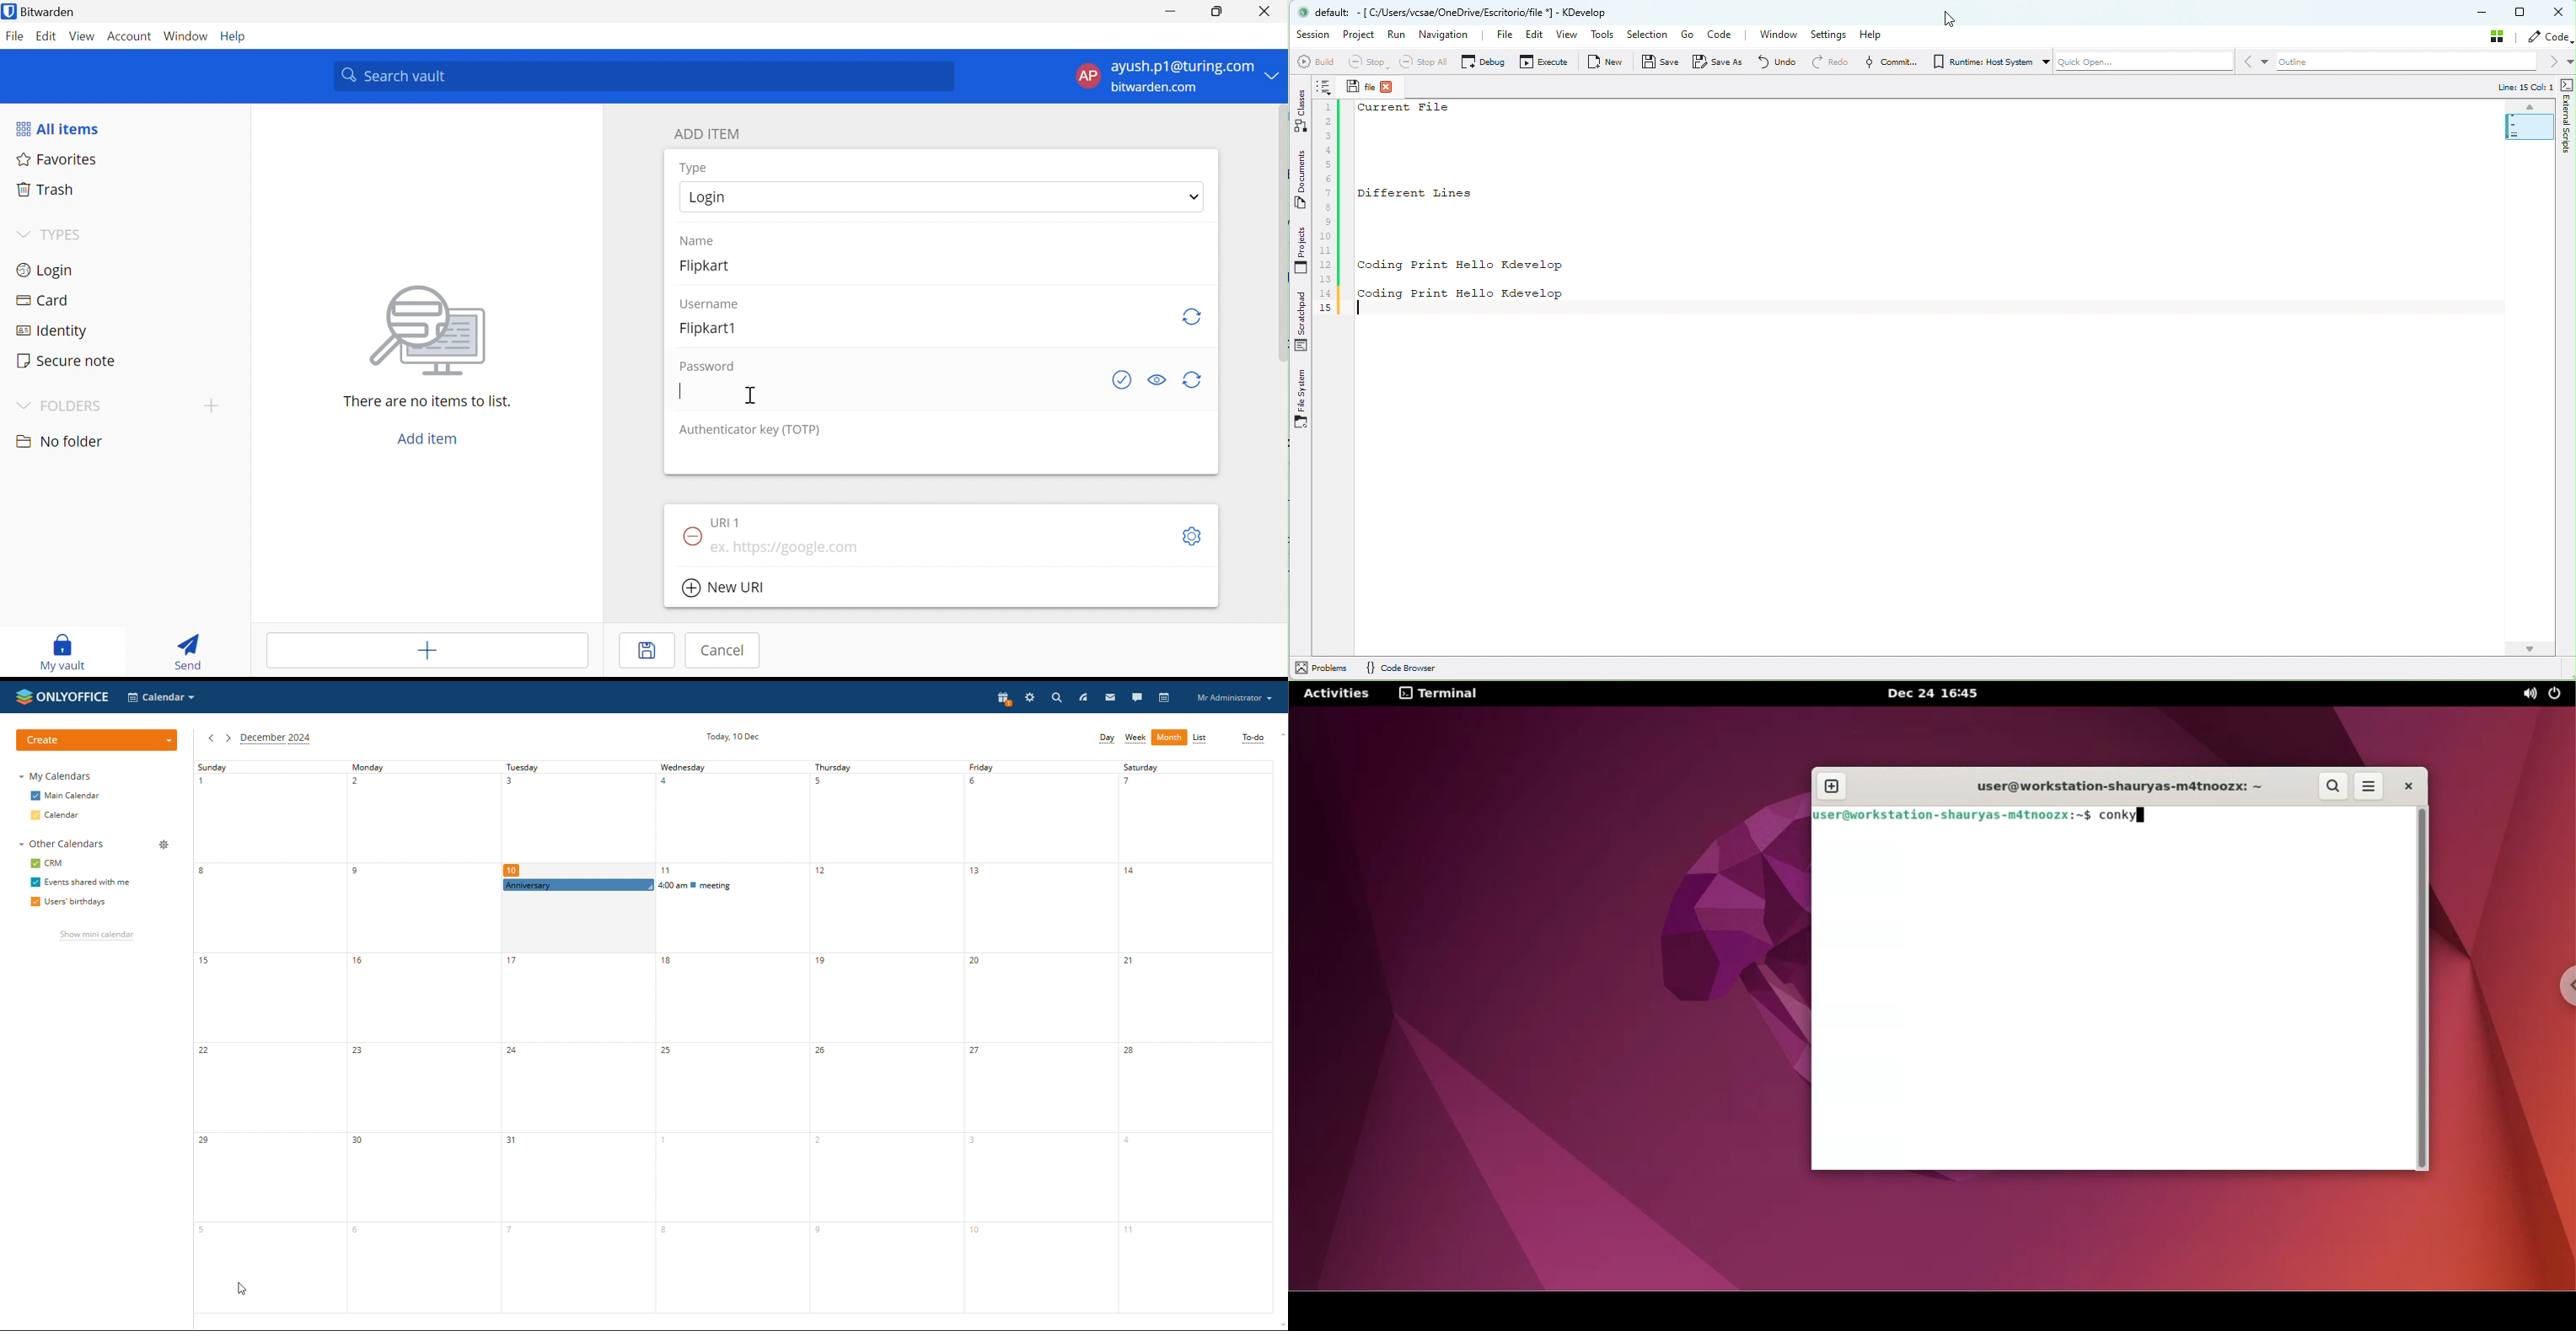  Describe the element at coordinates (1981, 62) in the screenshot. I see `Runtime: Host System` at that location.